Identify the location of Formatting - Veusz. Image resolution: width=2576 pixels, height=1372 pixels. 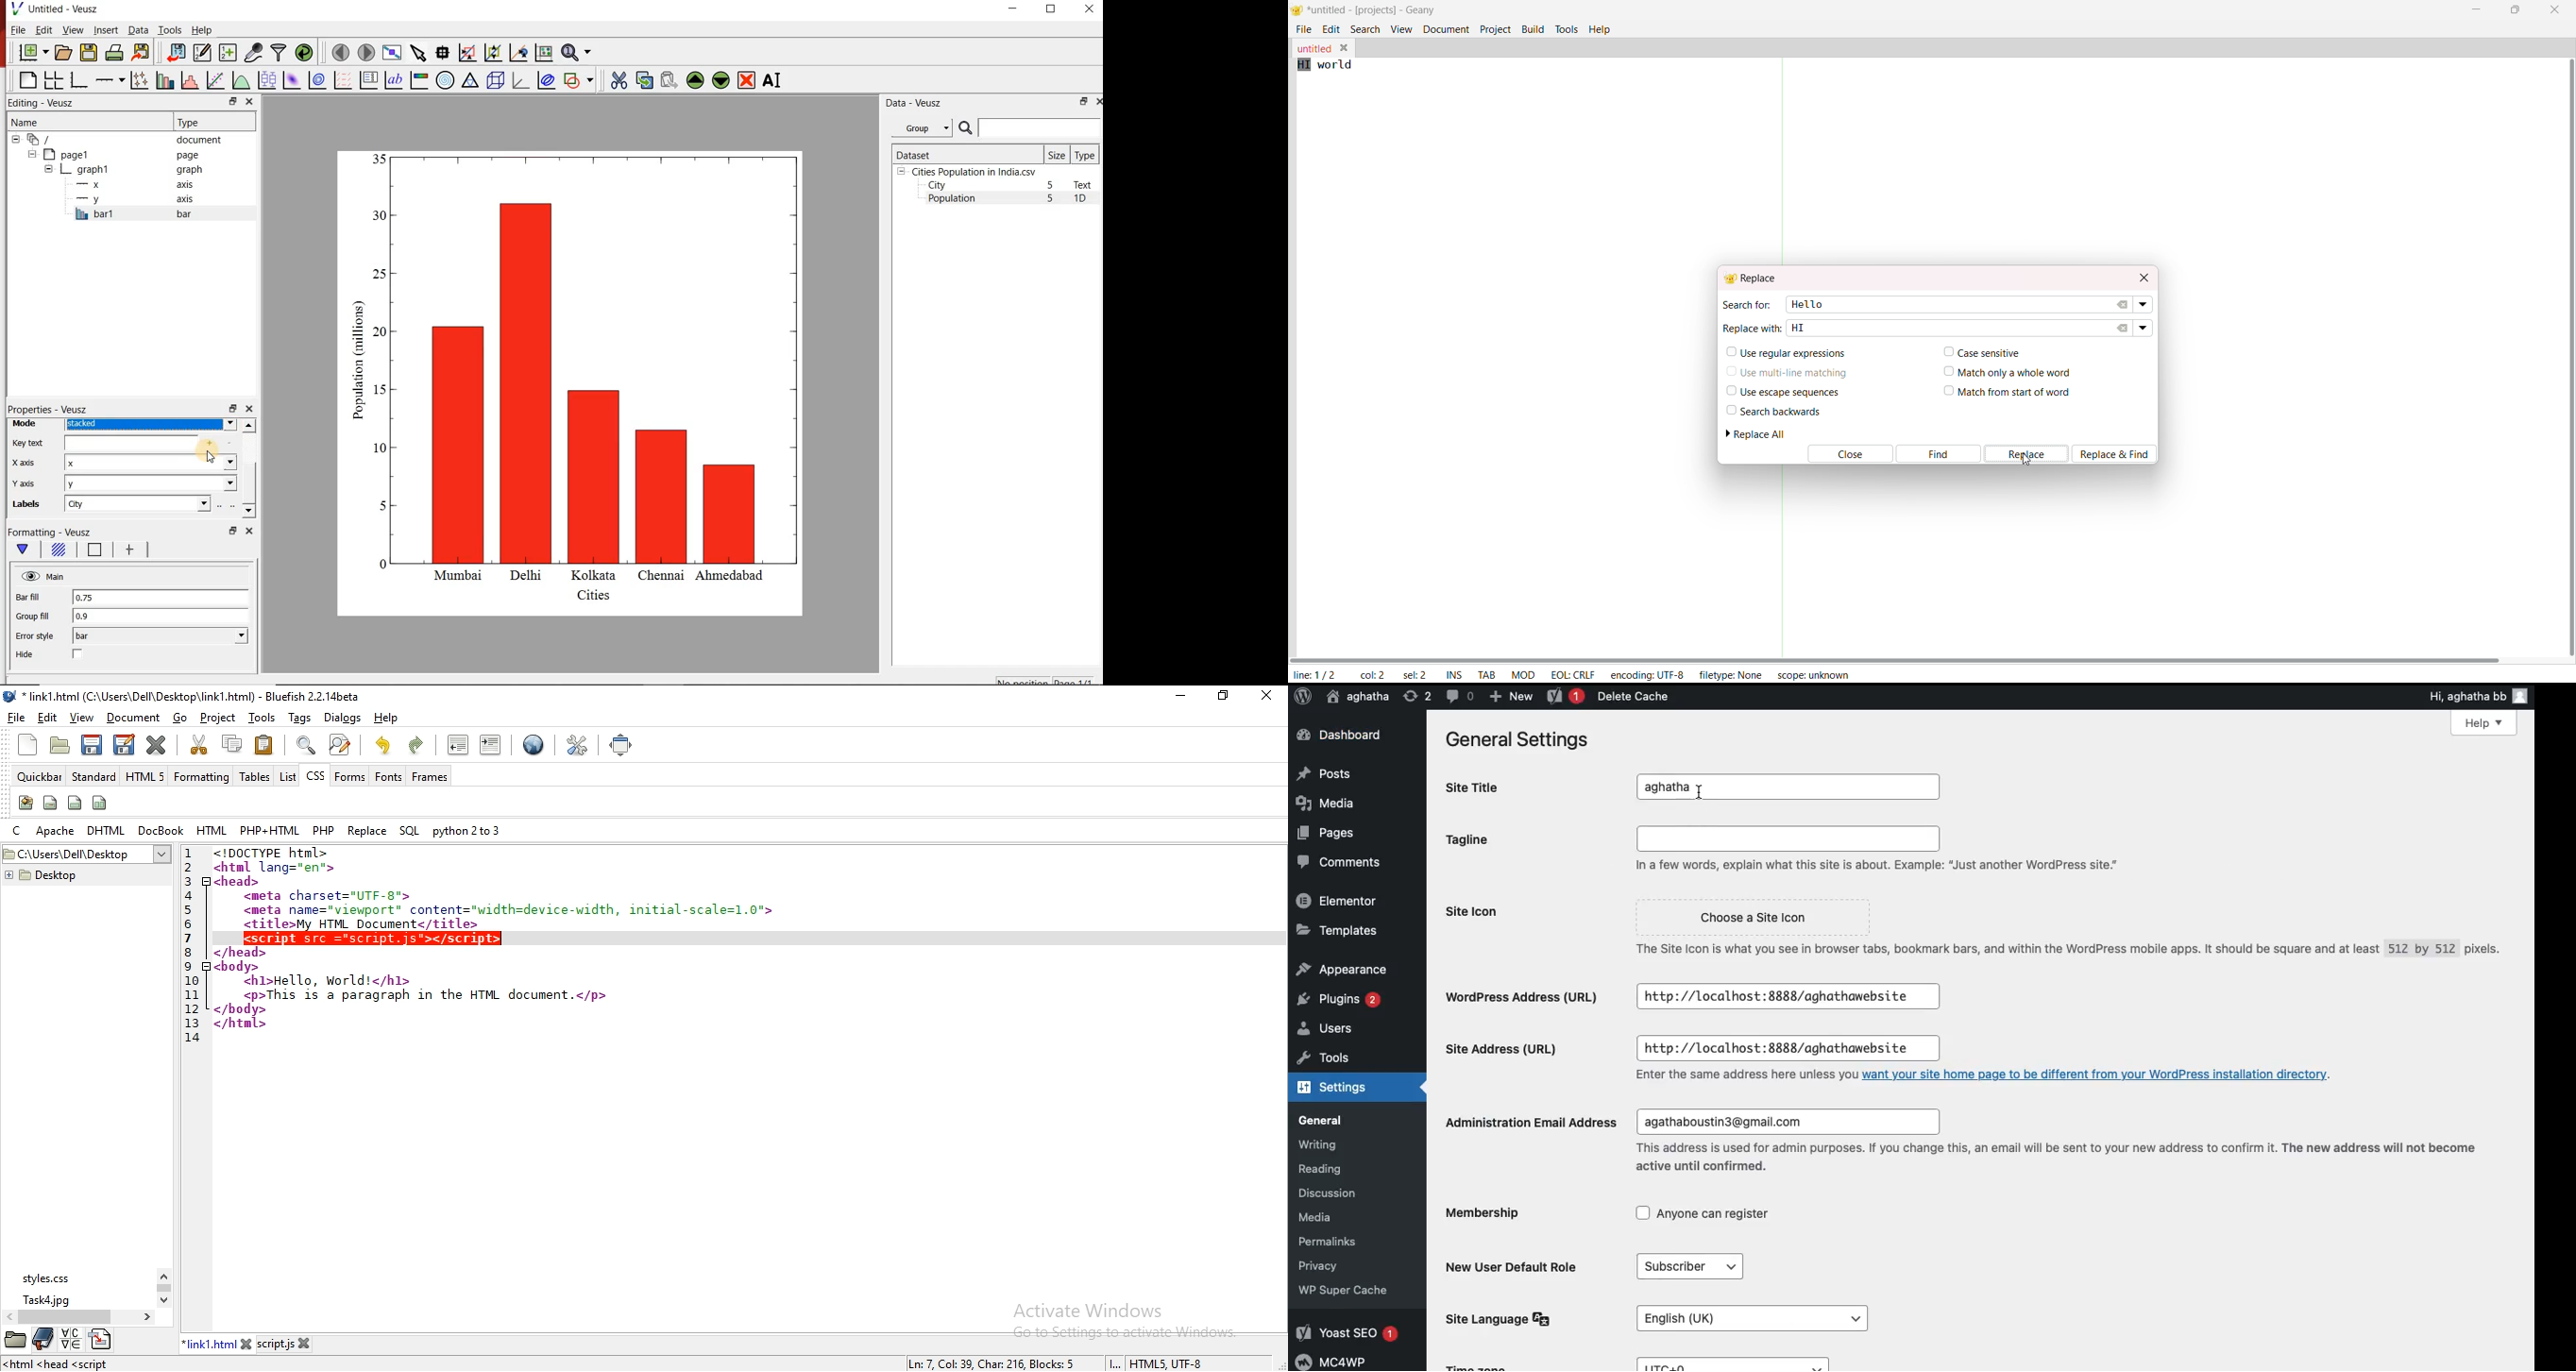
(58, 533).